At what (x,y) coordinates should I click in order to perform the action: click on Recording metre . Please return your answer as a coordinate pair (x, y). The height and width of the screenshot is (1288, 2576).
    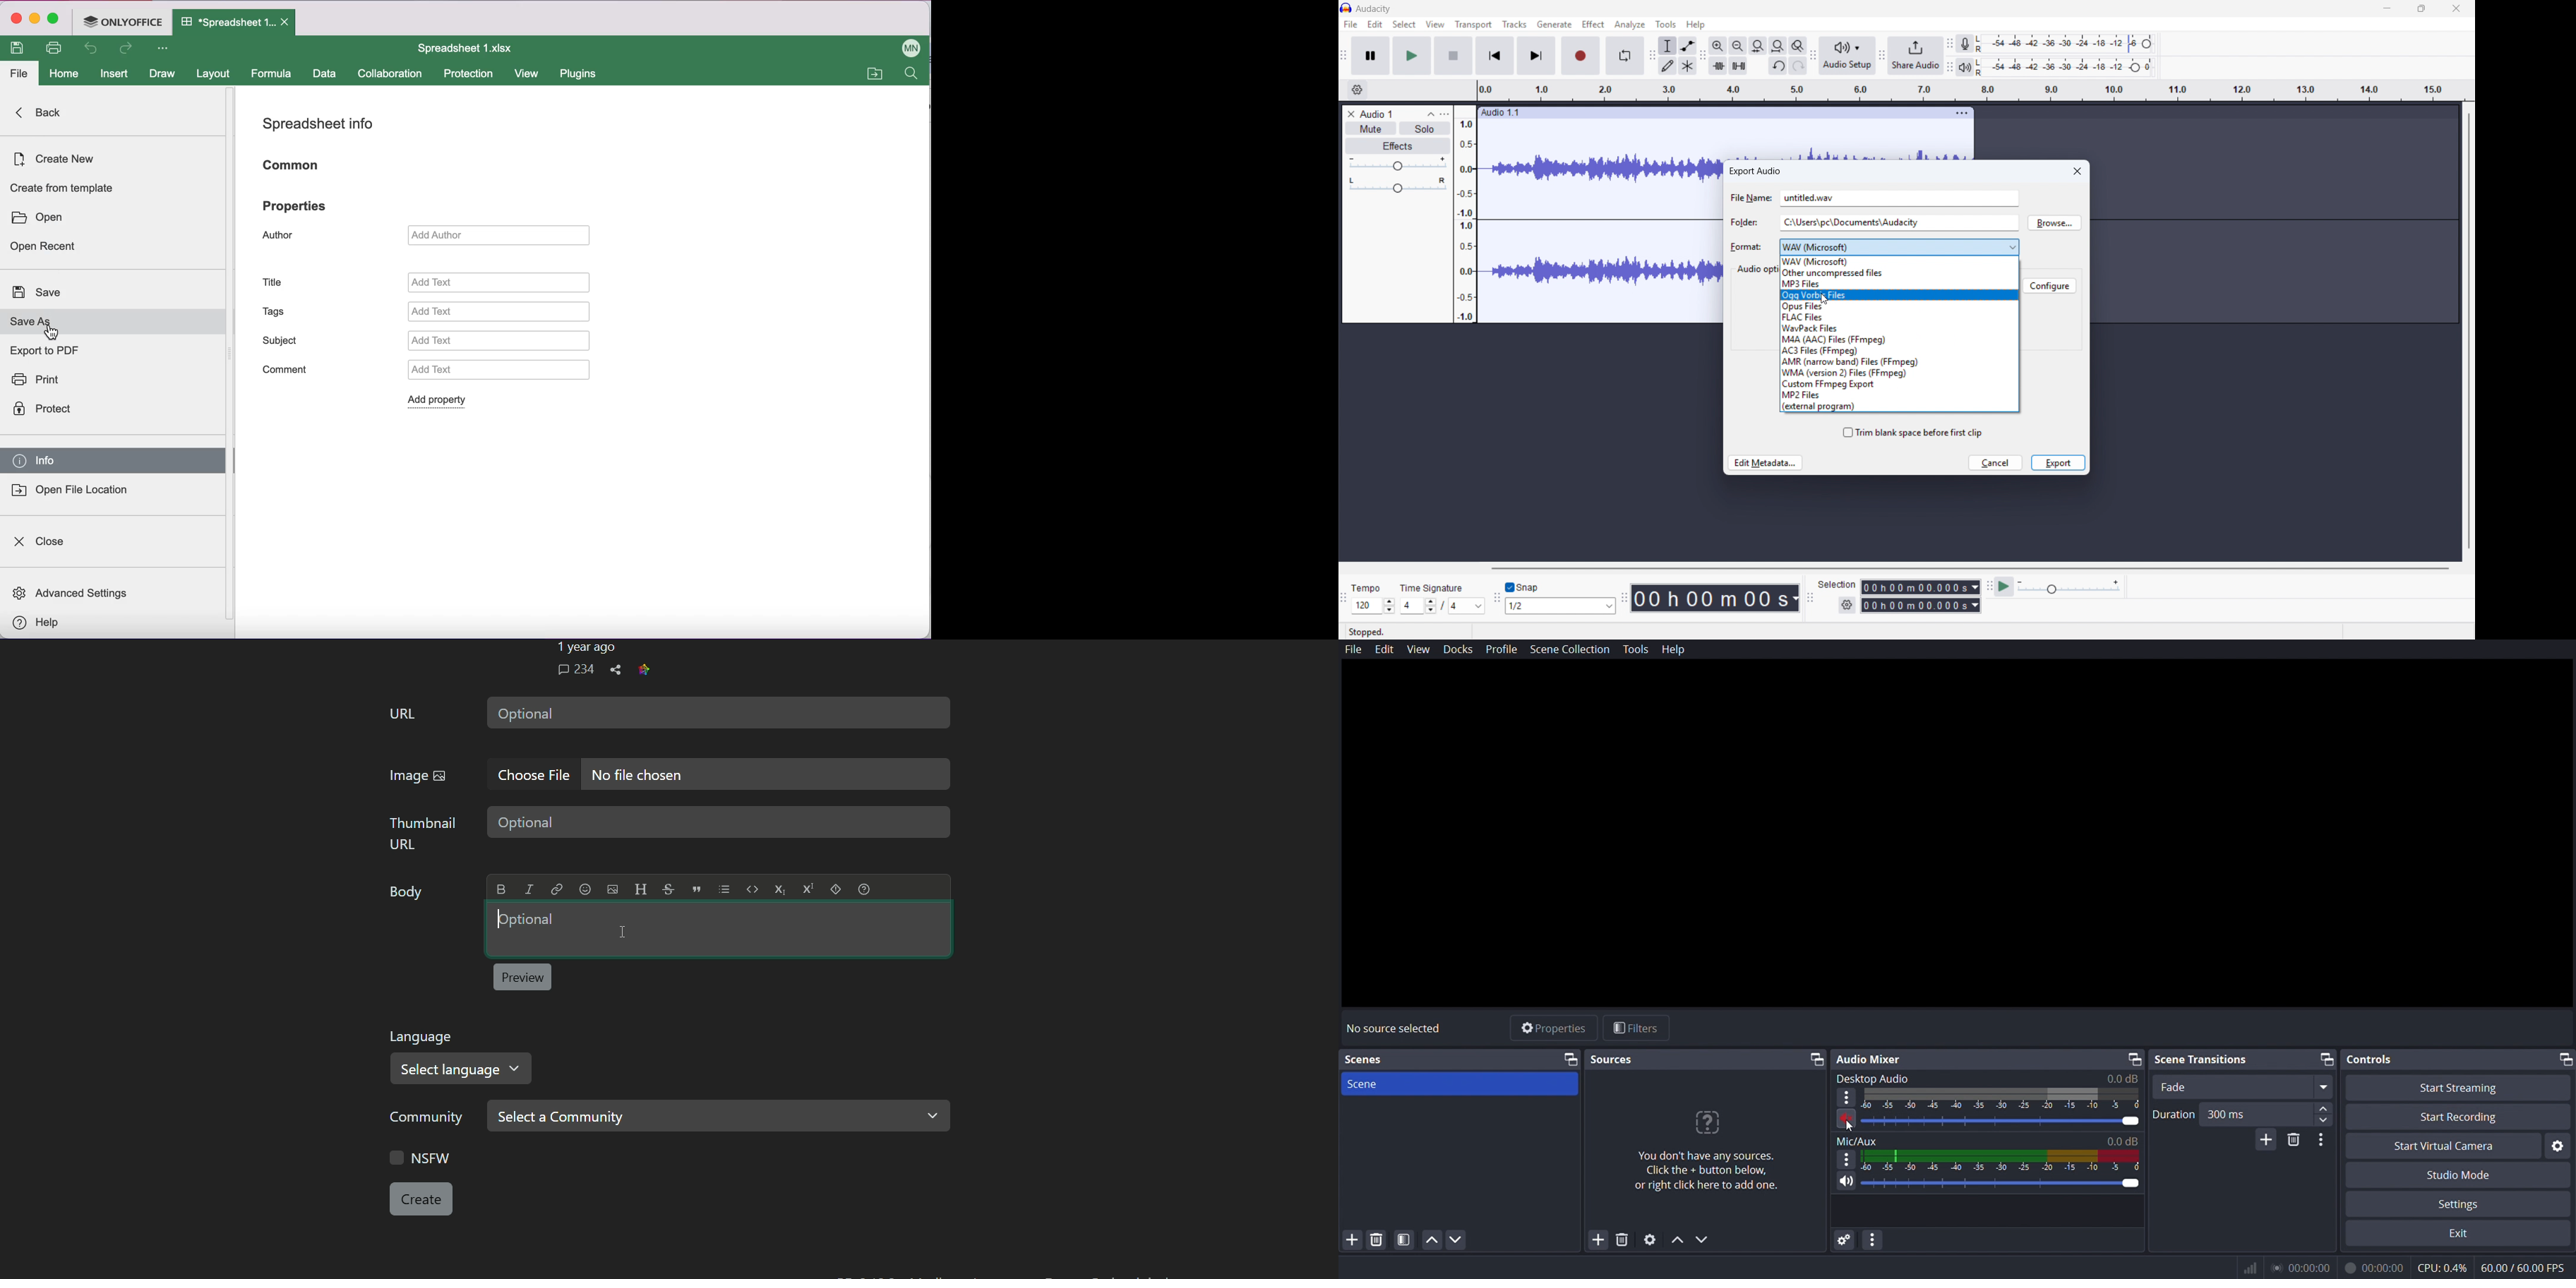
    Looking at the image, I should click on (1964, 44).